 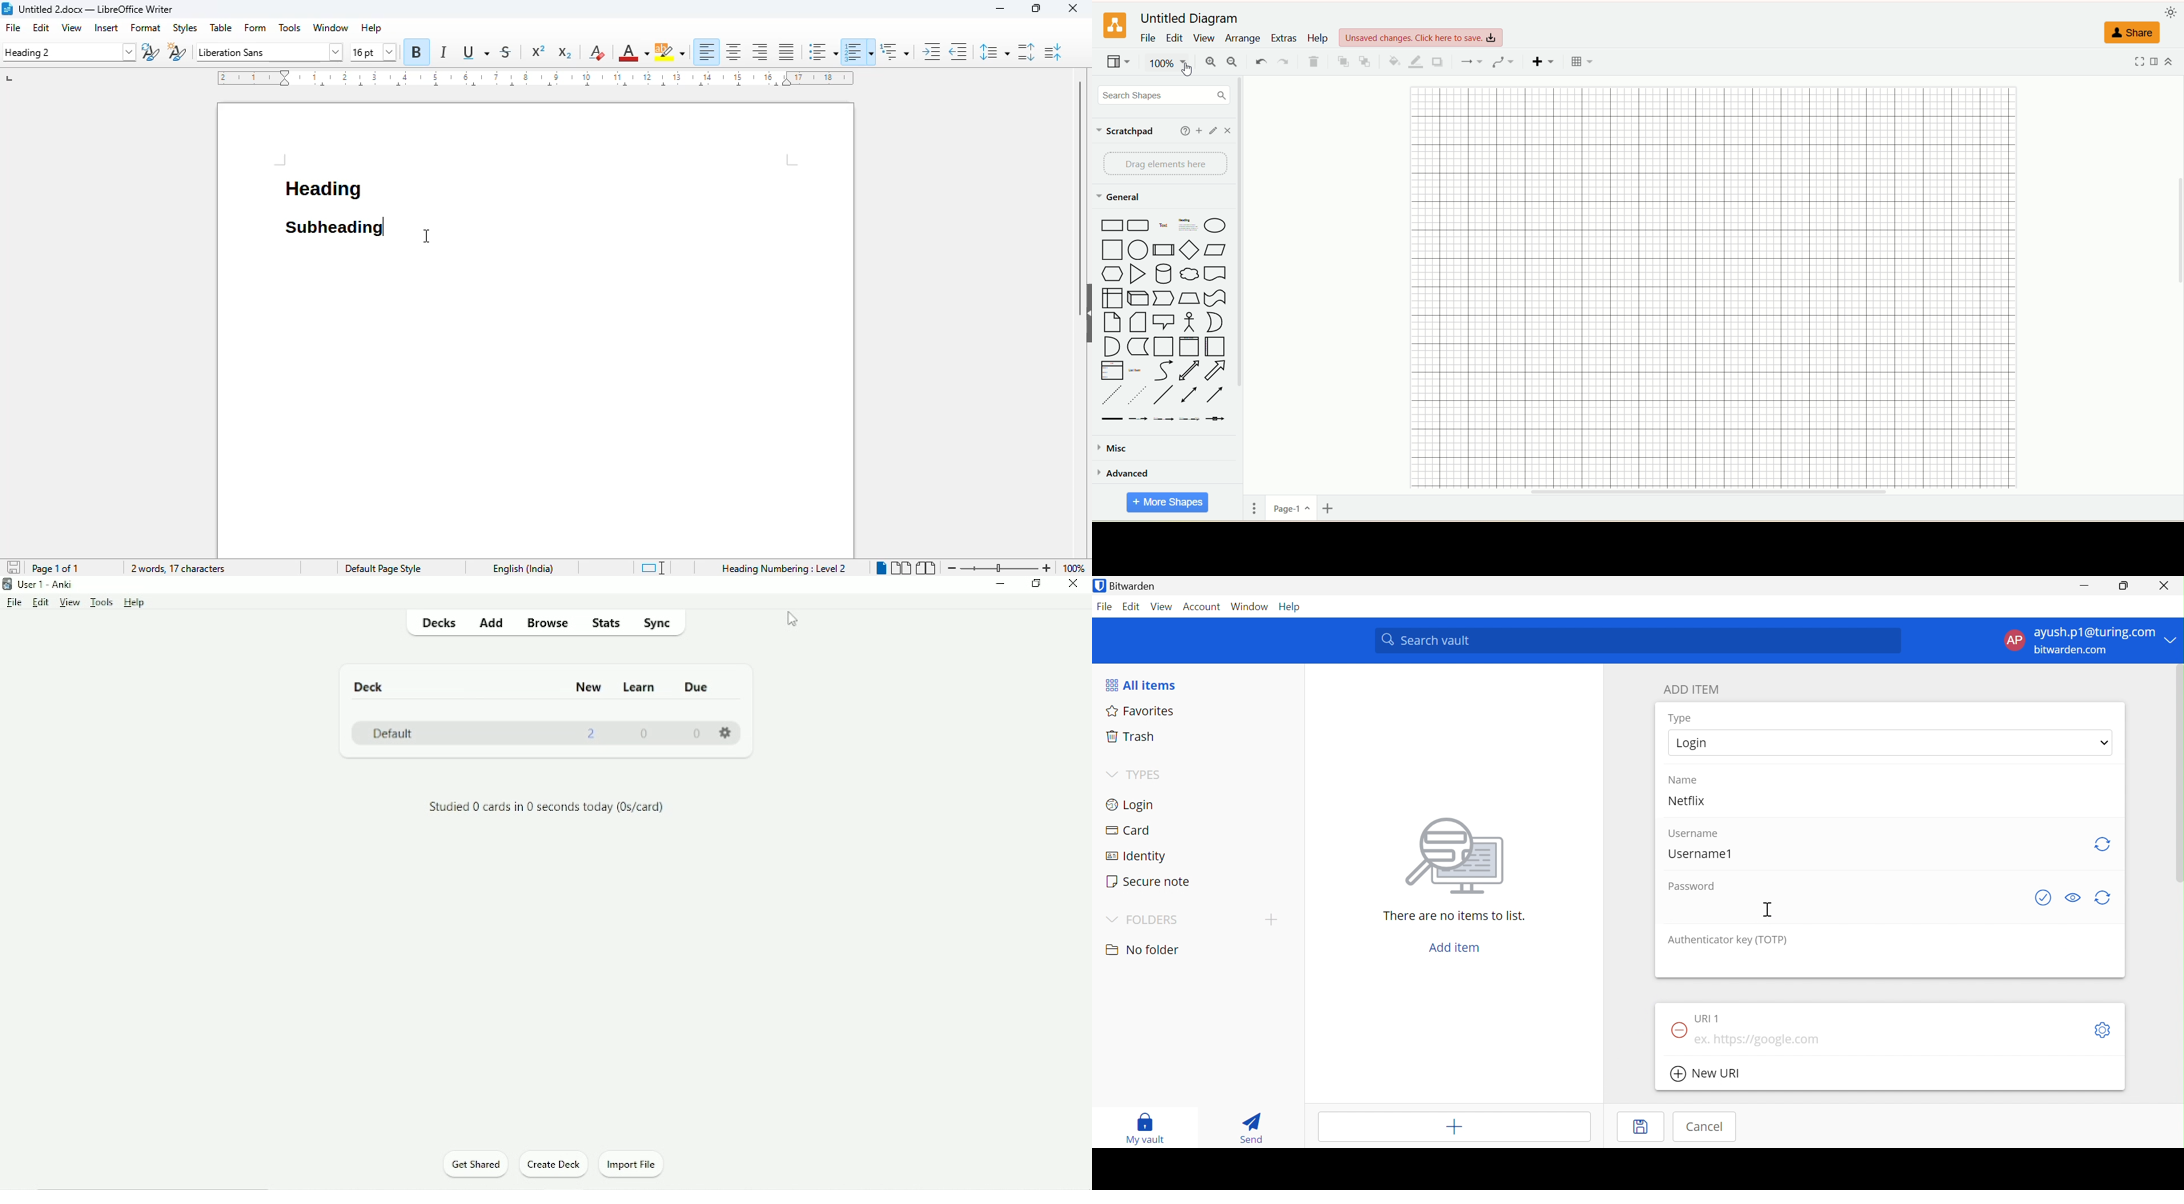 I want to click on cube, so click(x=1137, y=297).